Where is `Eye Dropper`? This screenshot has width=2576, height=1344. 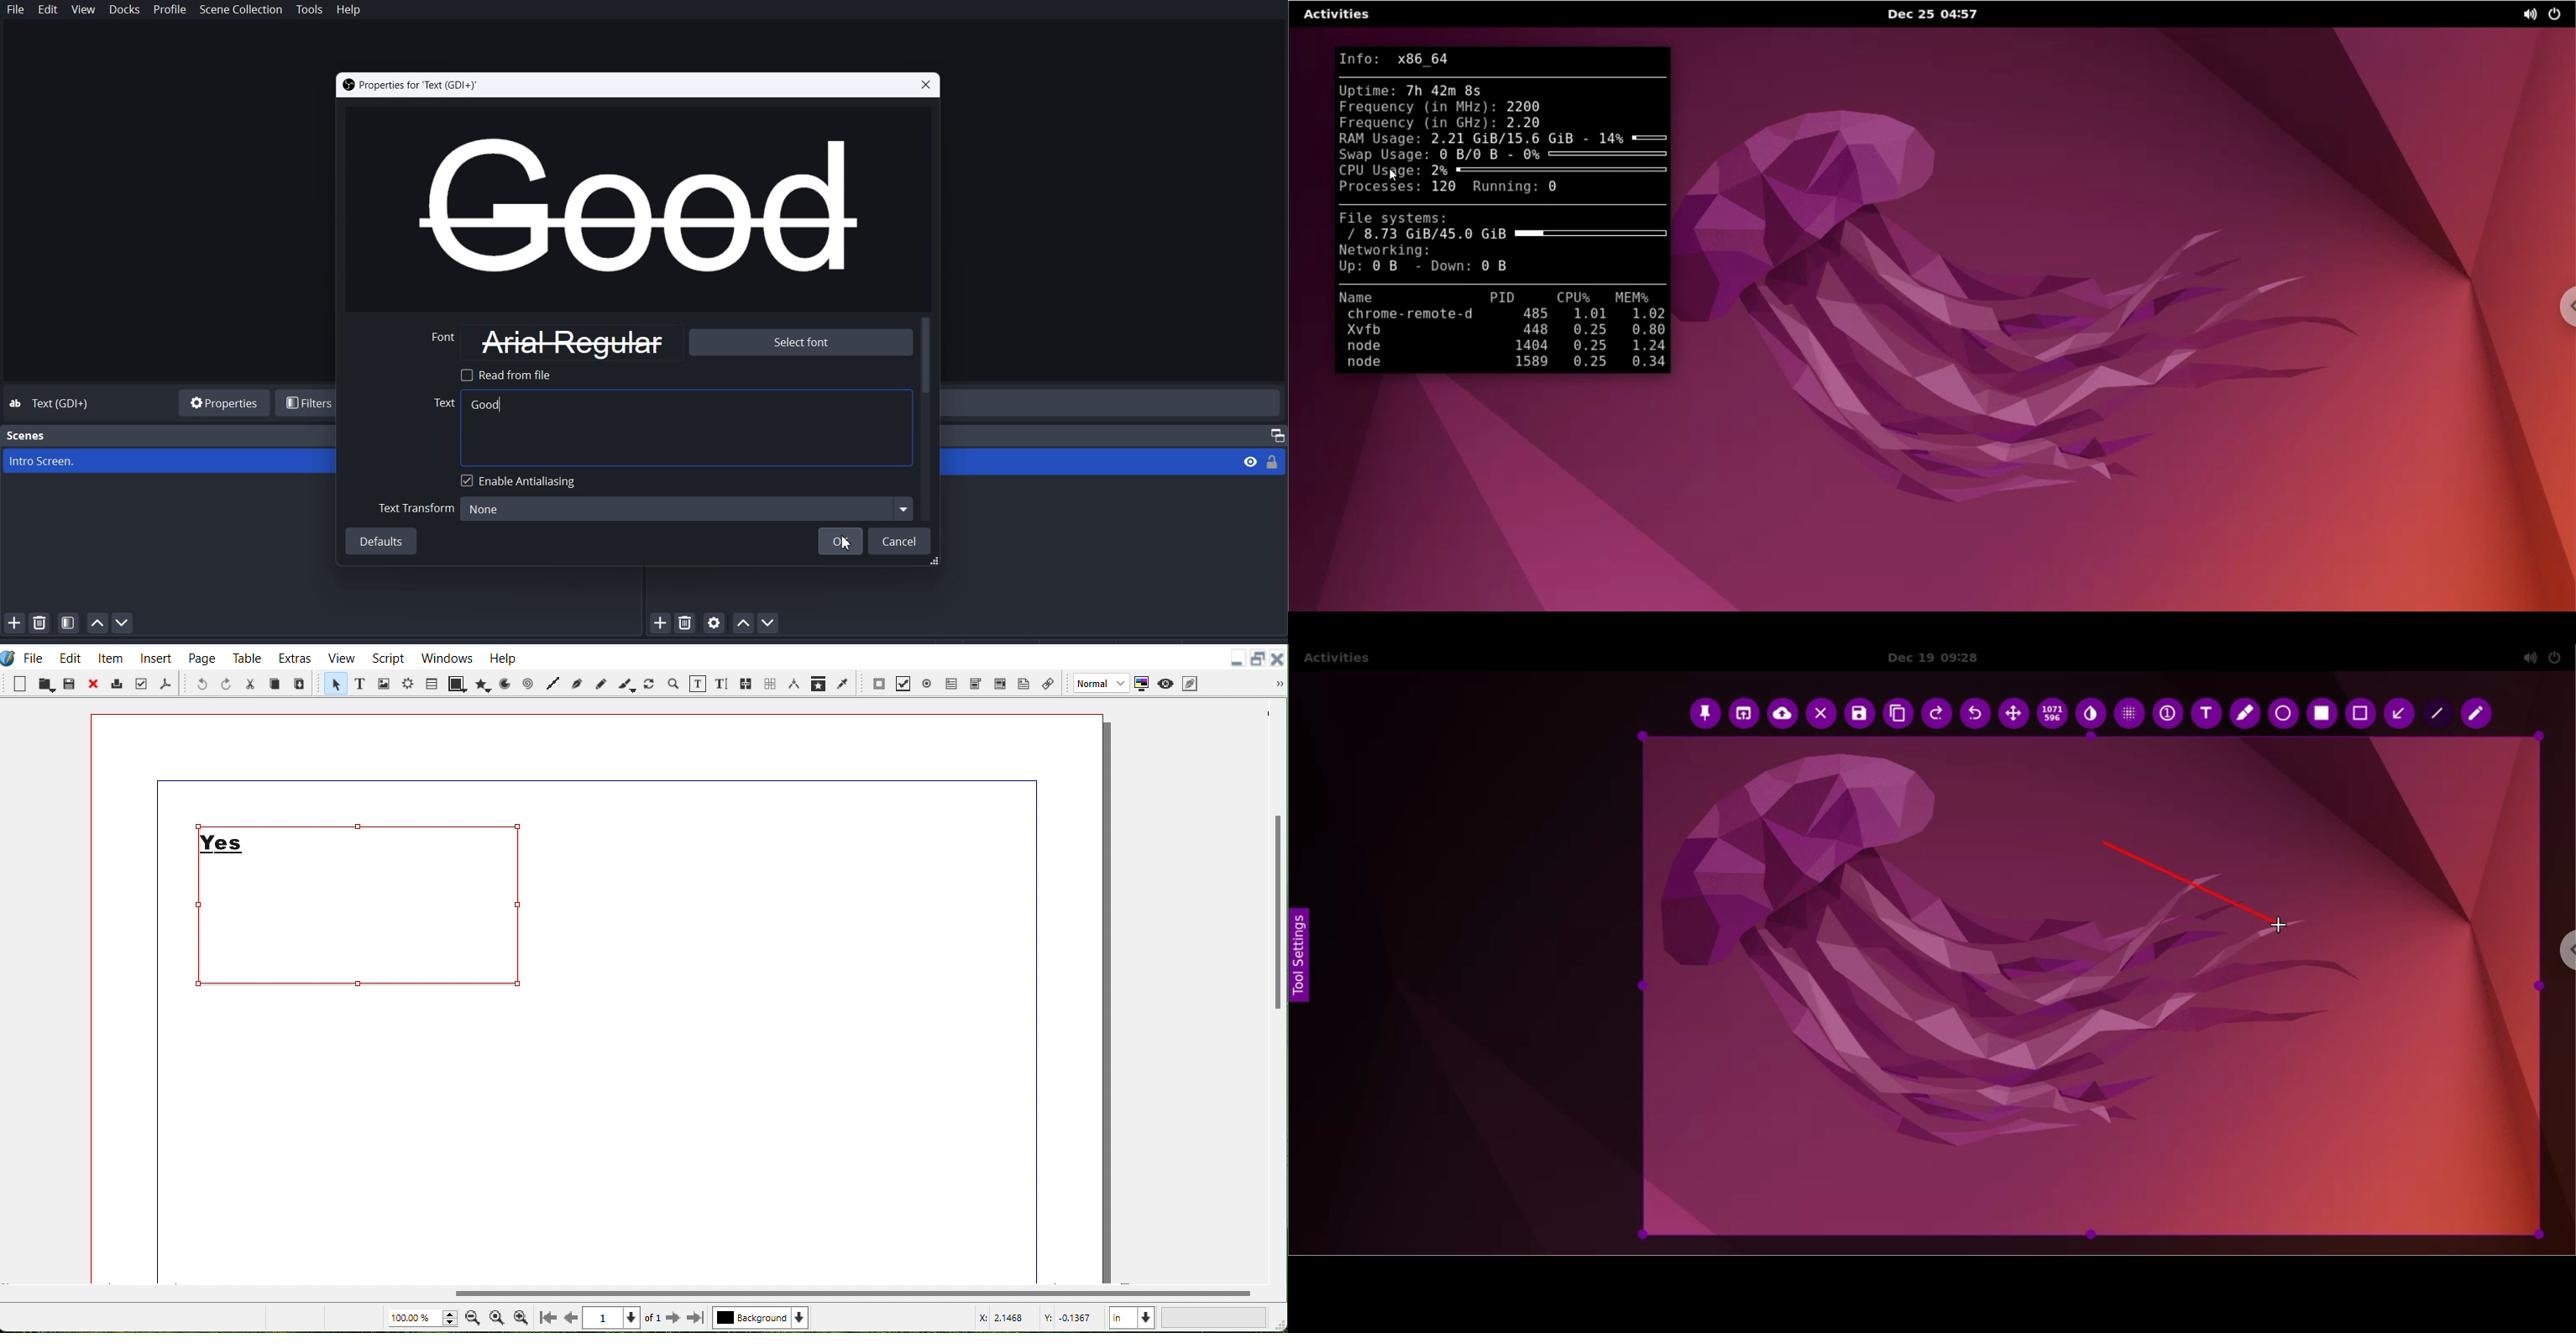
Eye Dropper is located at coordinates (844, 682).